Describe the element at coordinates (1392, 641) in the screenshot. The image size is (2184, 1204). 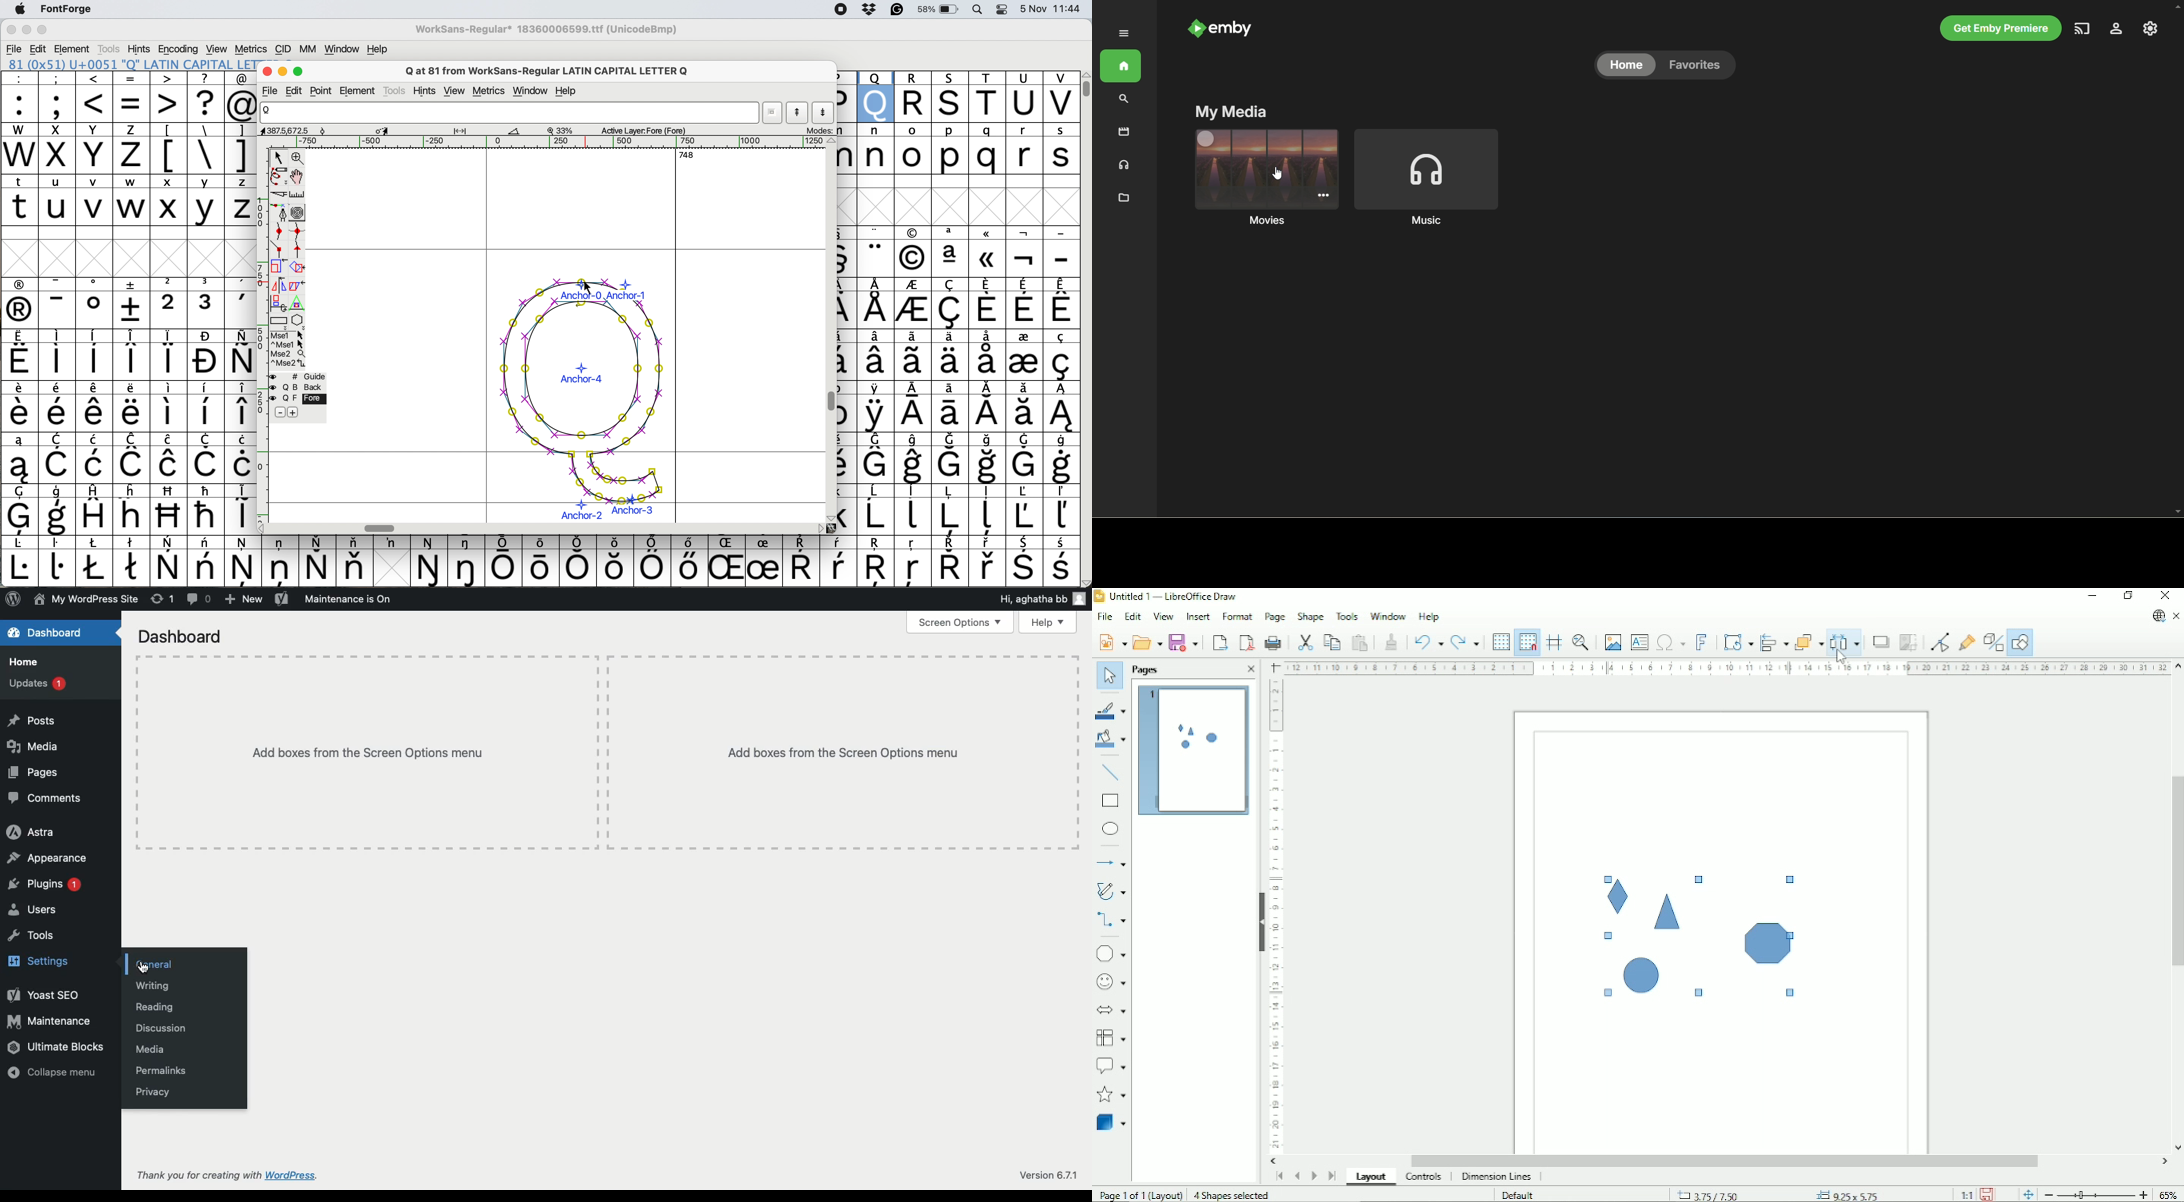
I see `Clone formatting` at that location.